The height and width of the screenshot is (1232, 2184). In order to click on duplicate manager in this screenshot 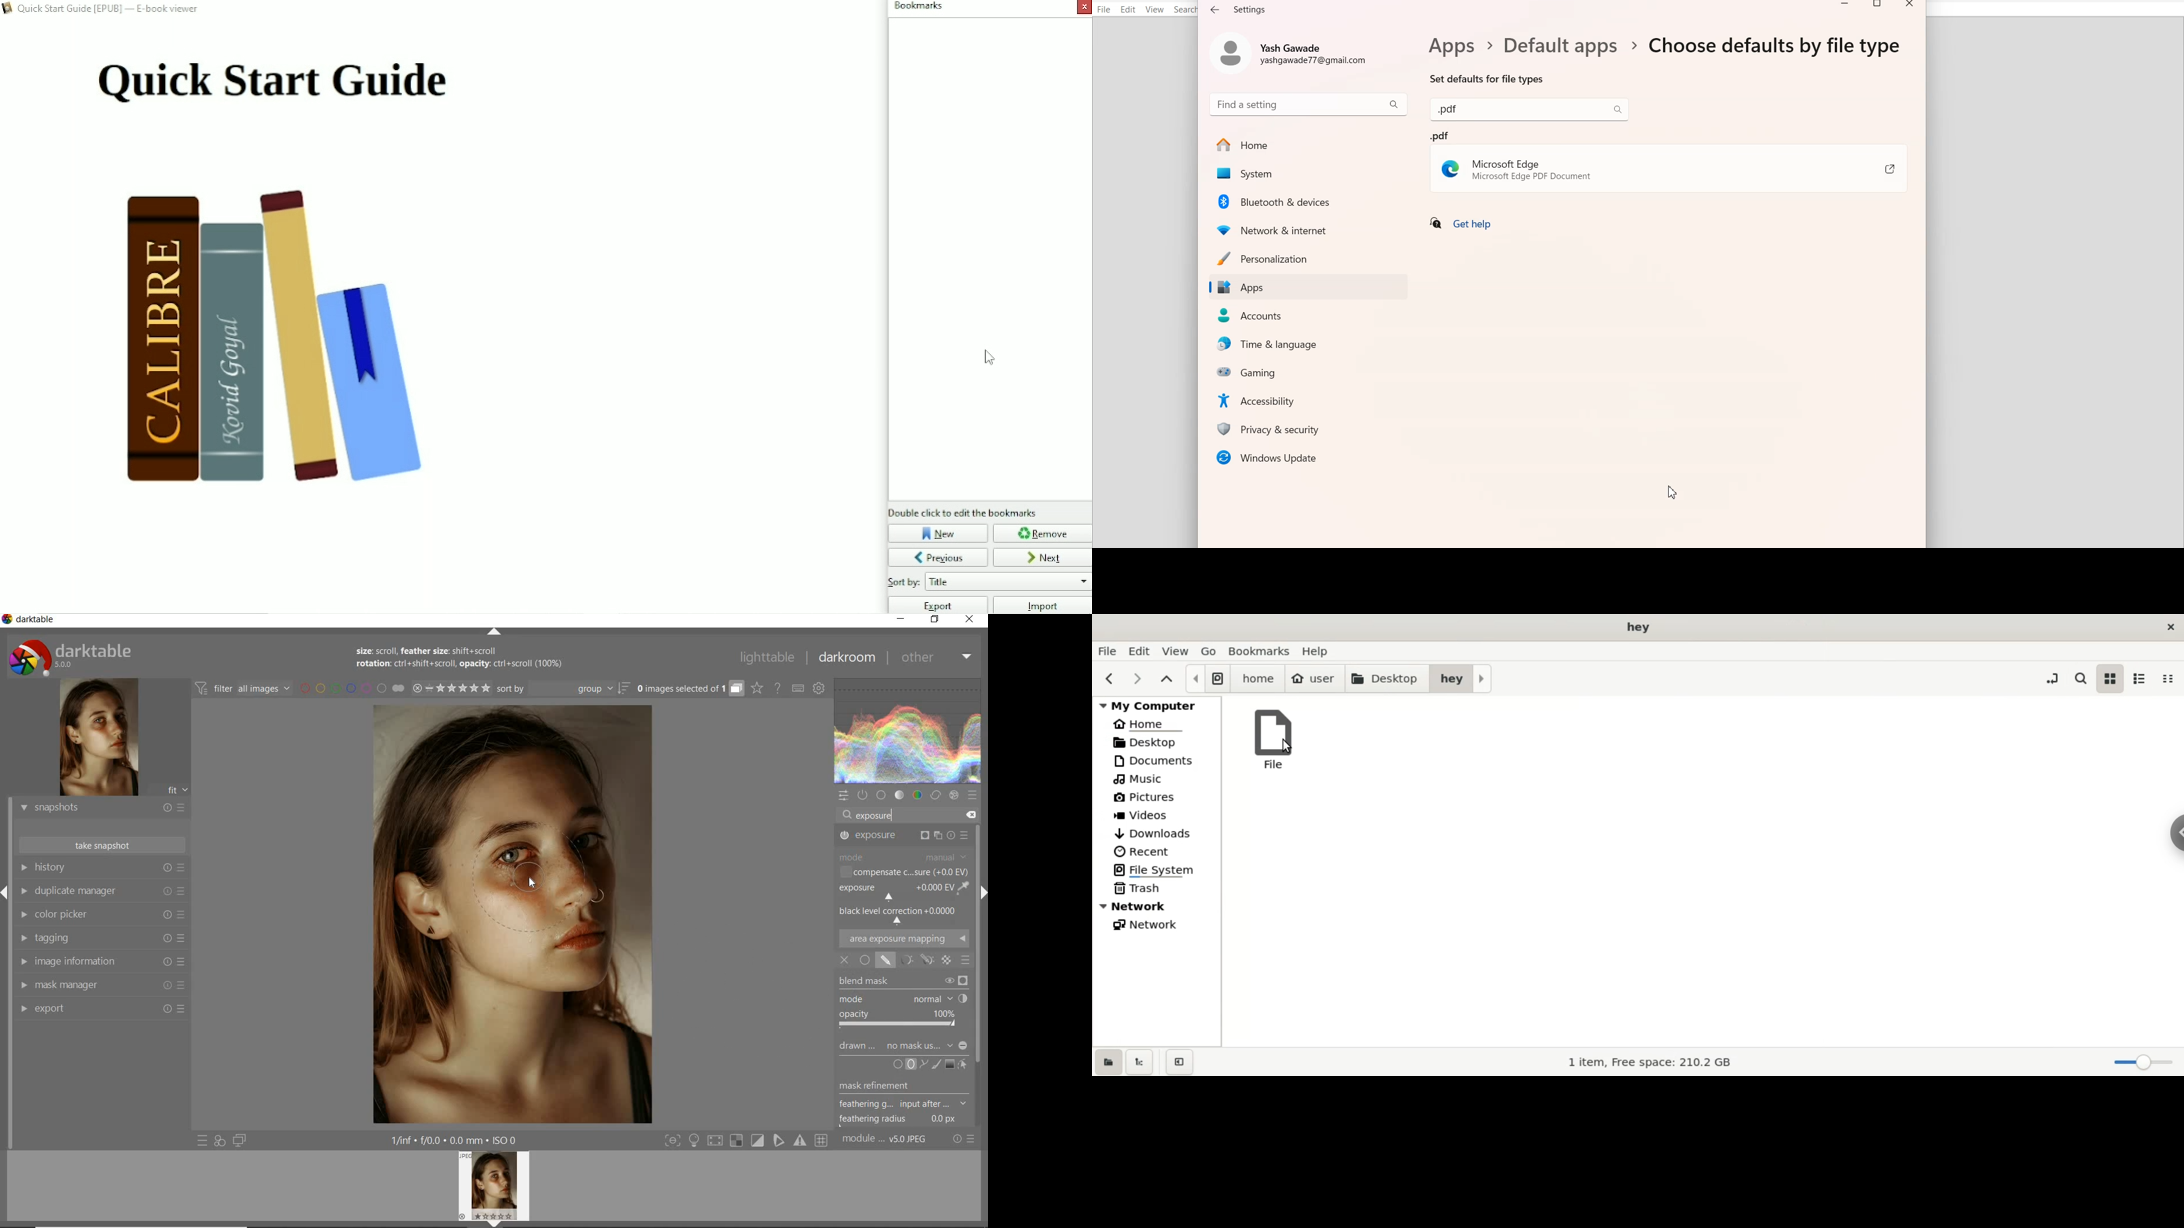, I will do `click(101, 892)`.